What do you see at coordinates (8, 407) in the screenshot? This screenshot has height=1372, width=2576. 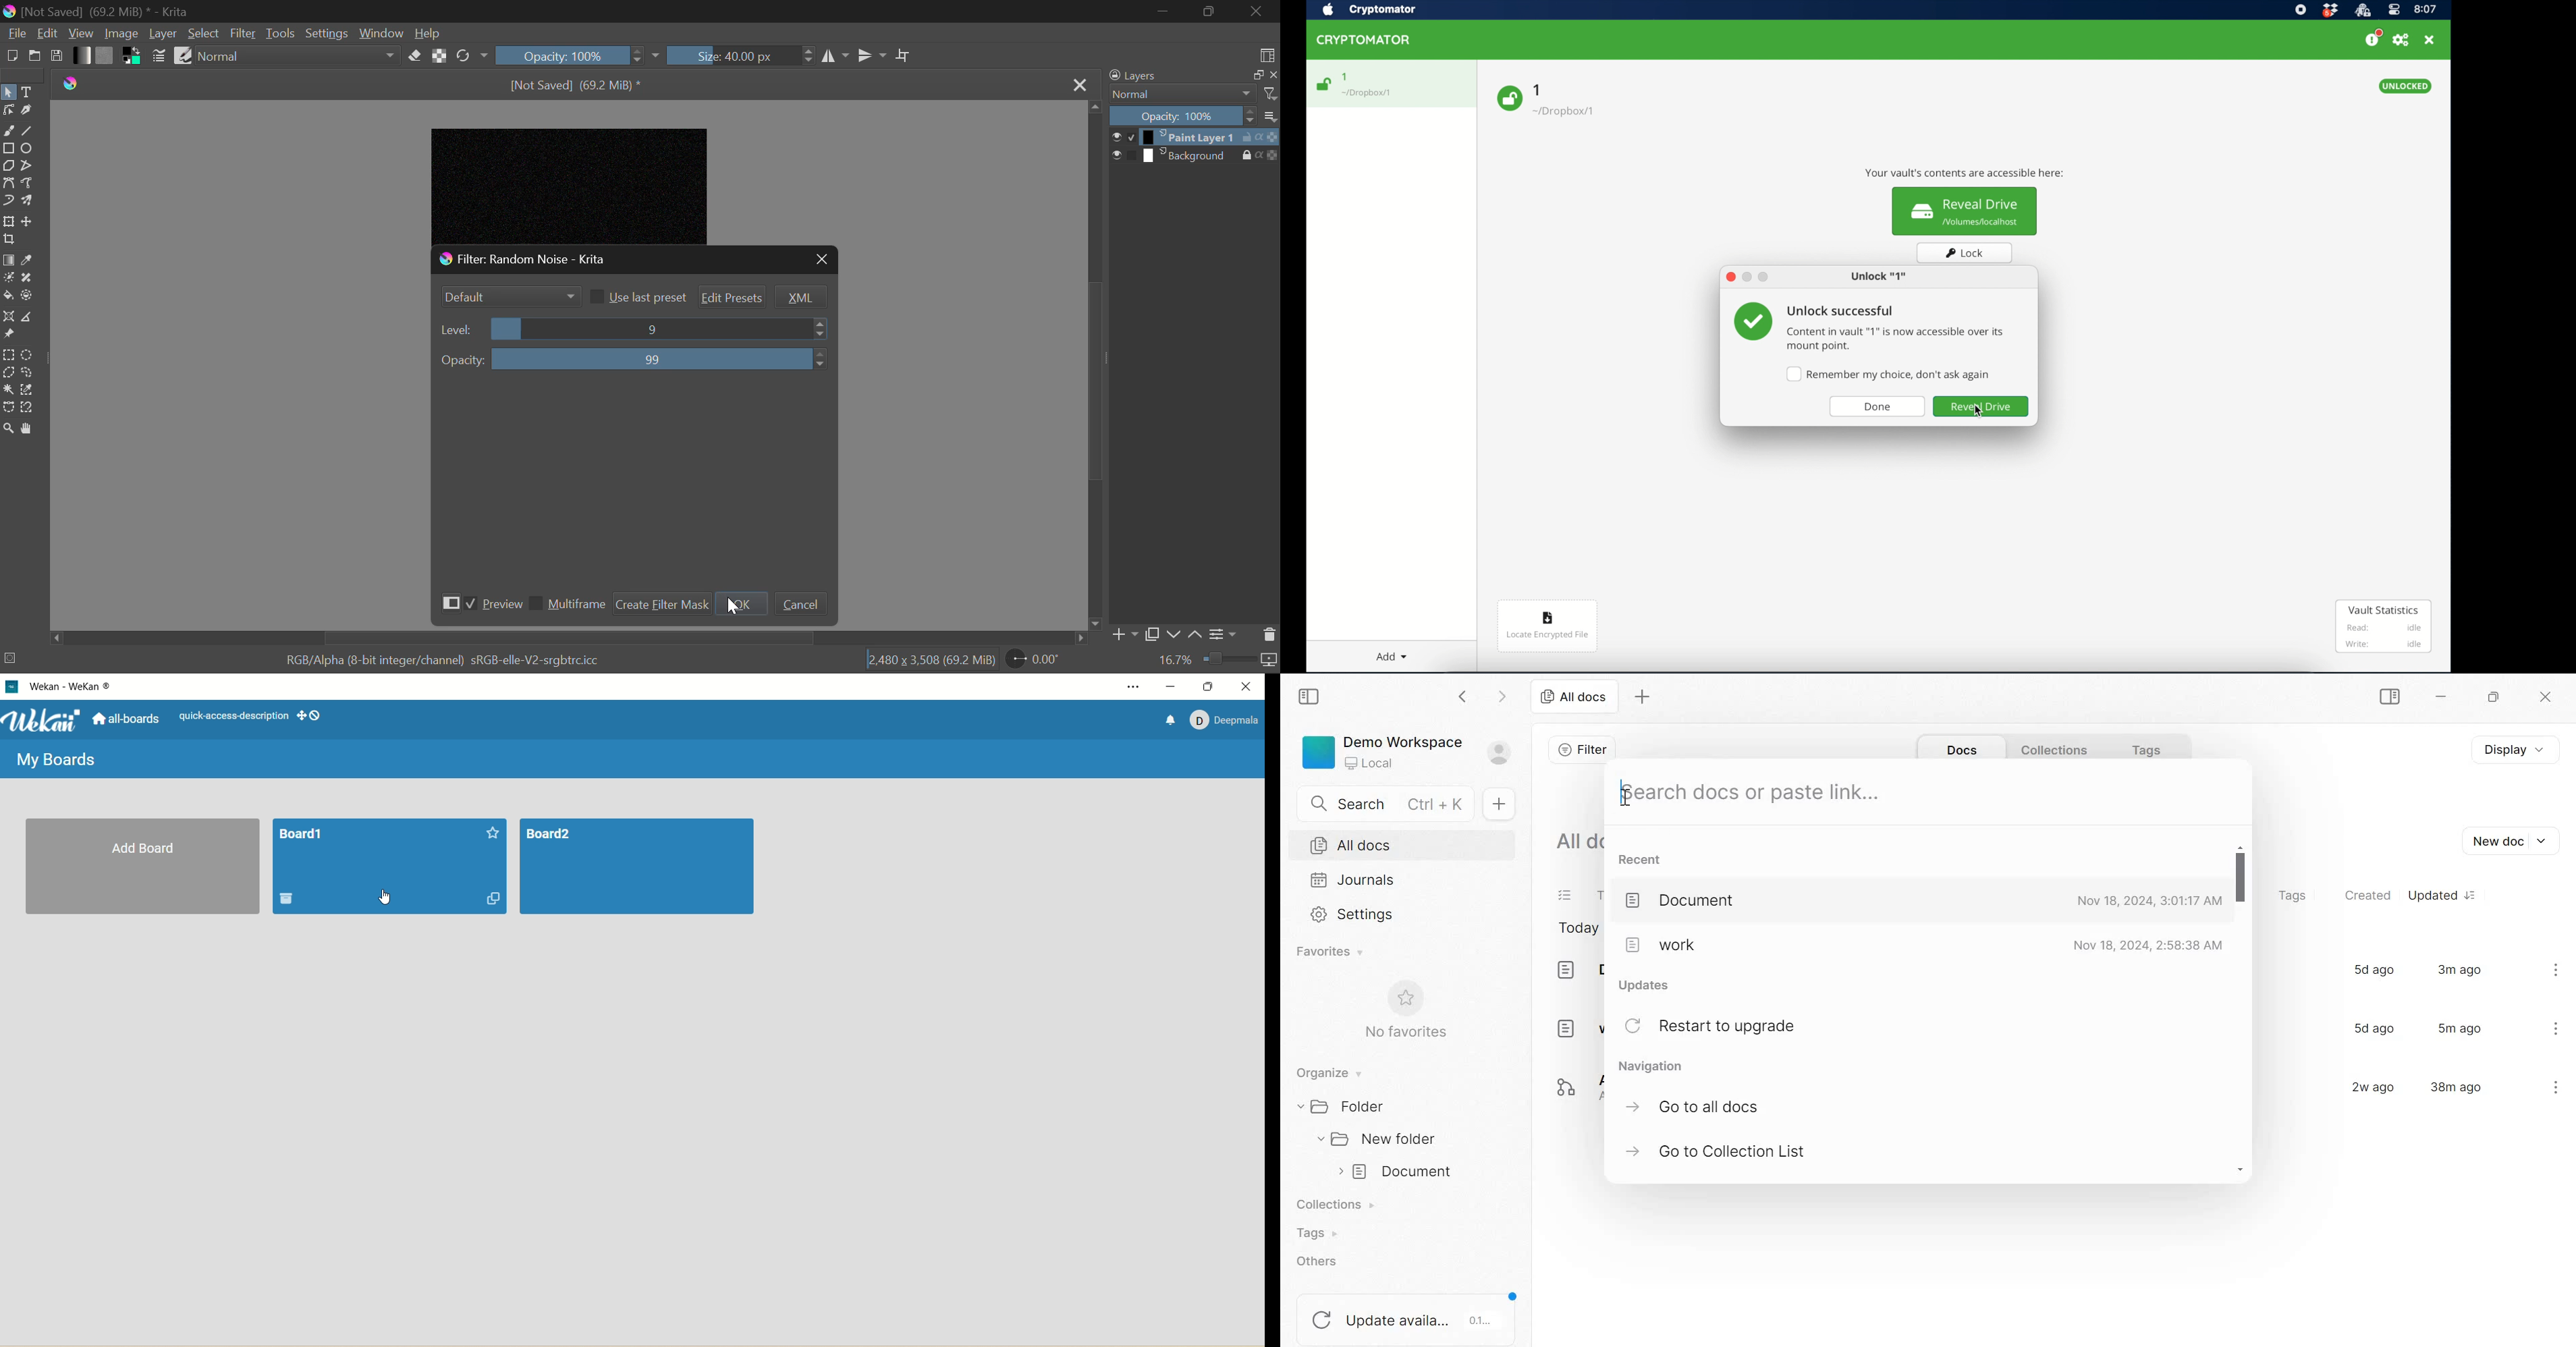 I see `Bezier Curve` at bounding box center [8, 407].